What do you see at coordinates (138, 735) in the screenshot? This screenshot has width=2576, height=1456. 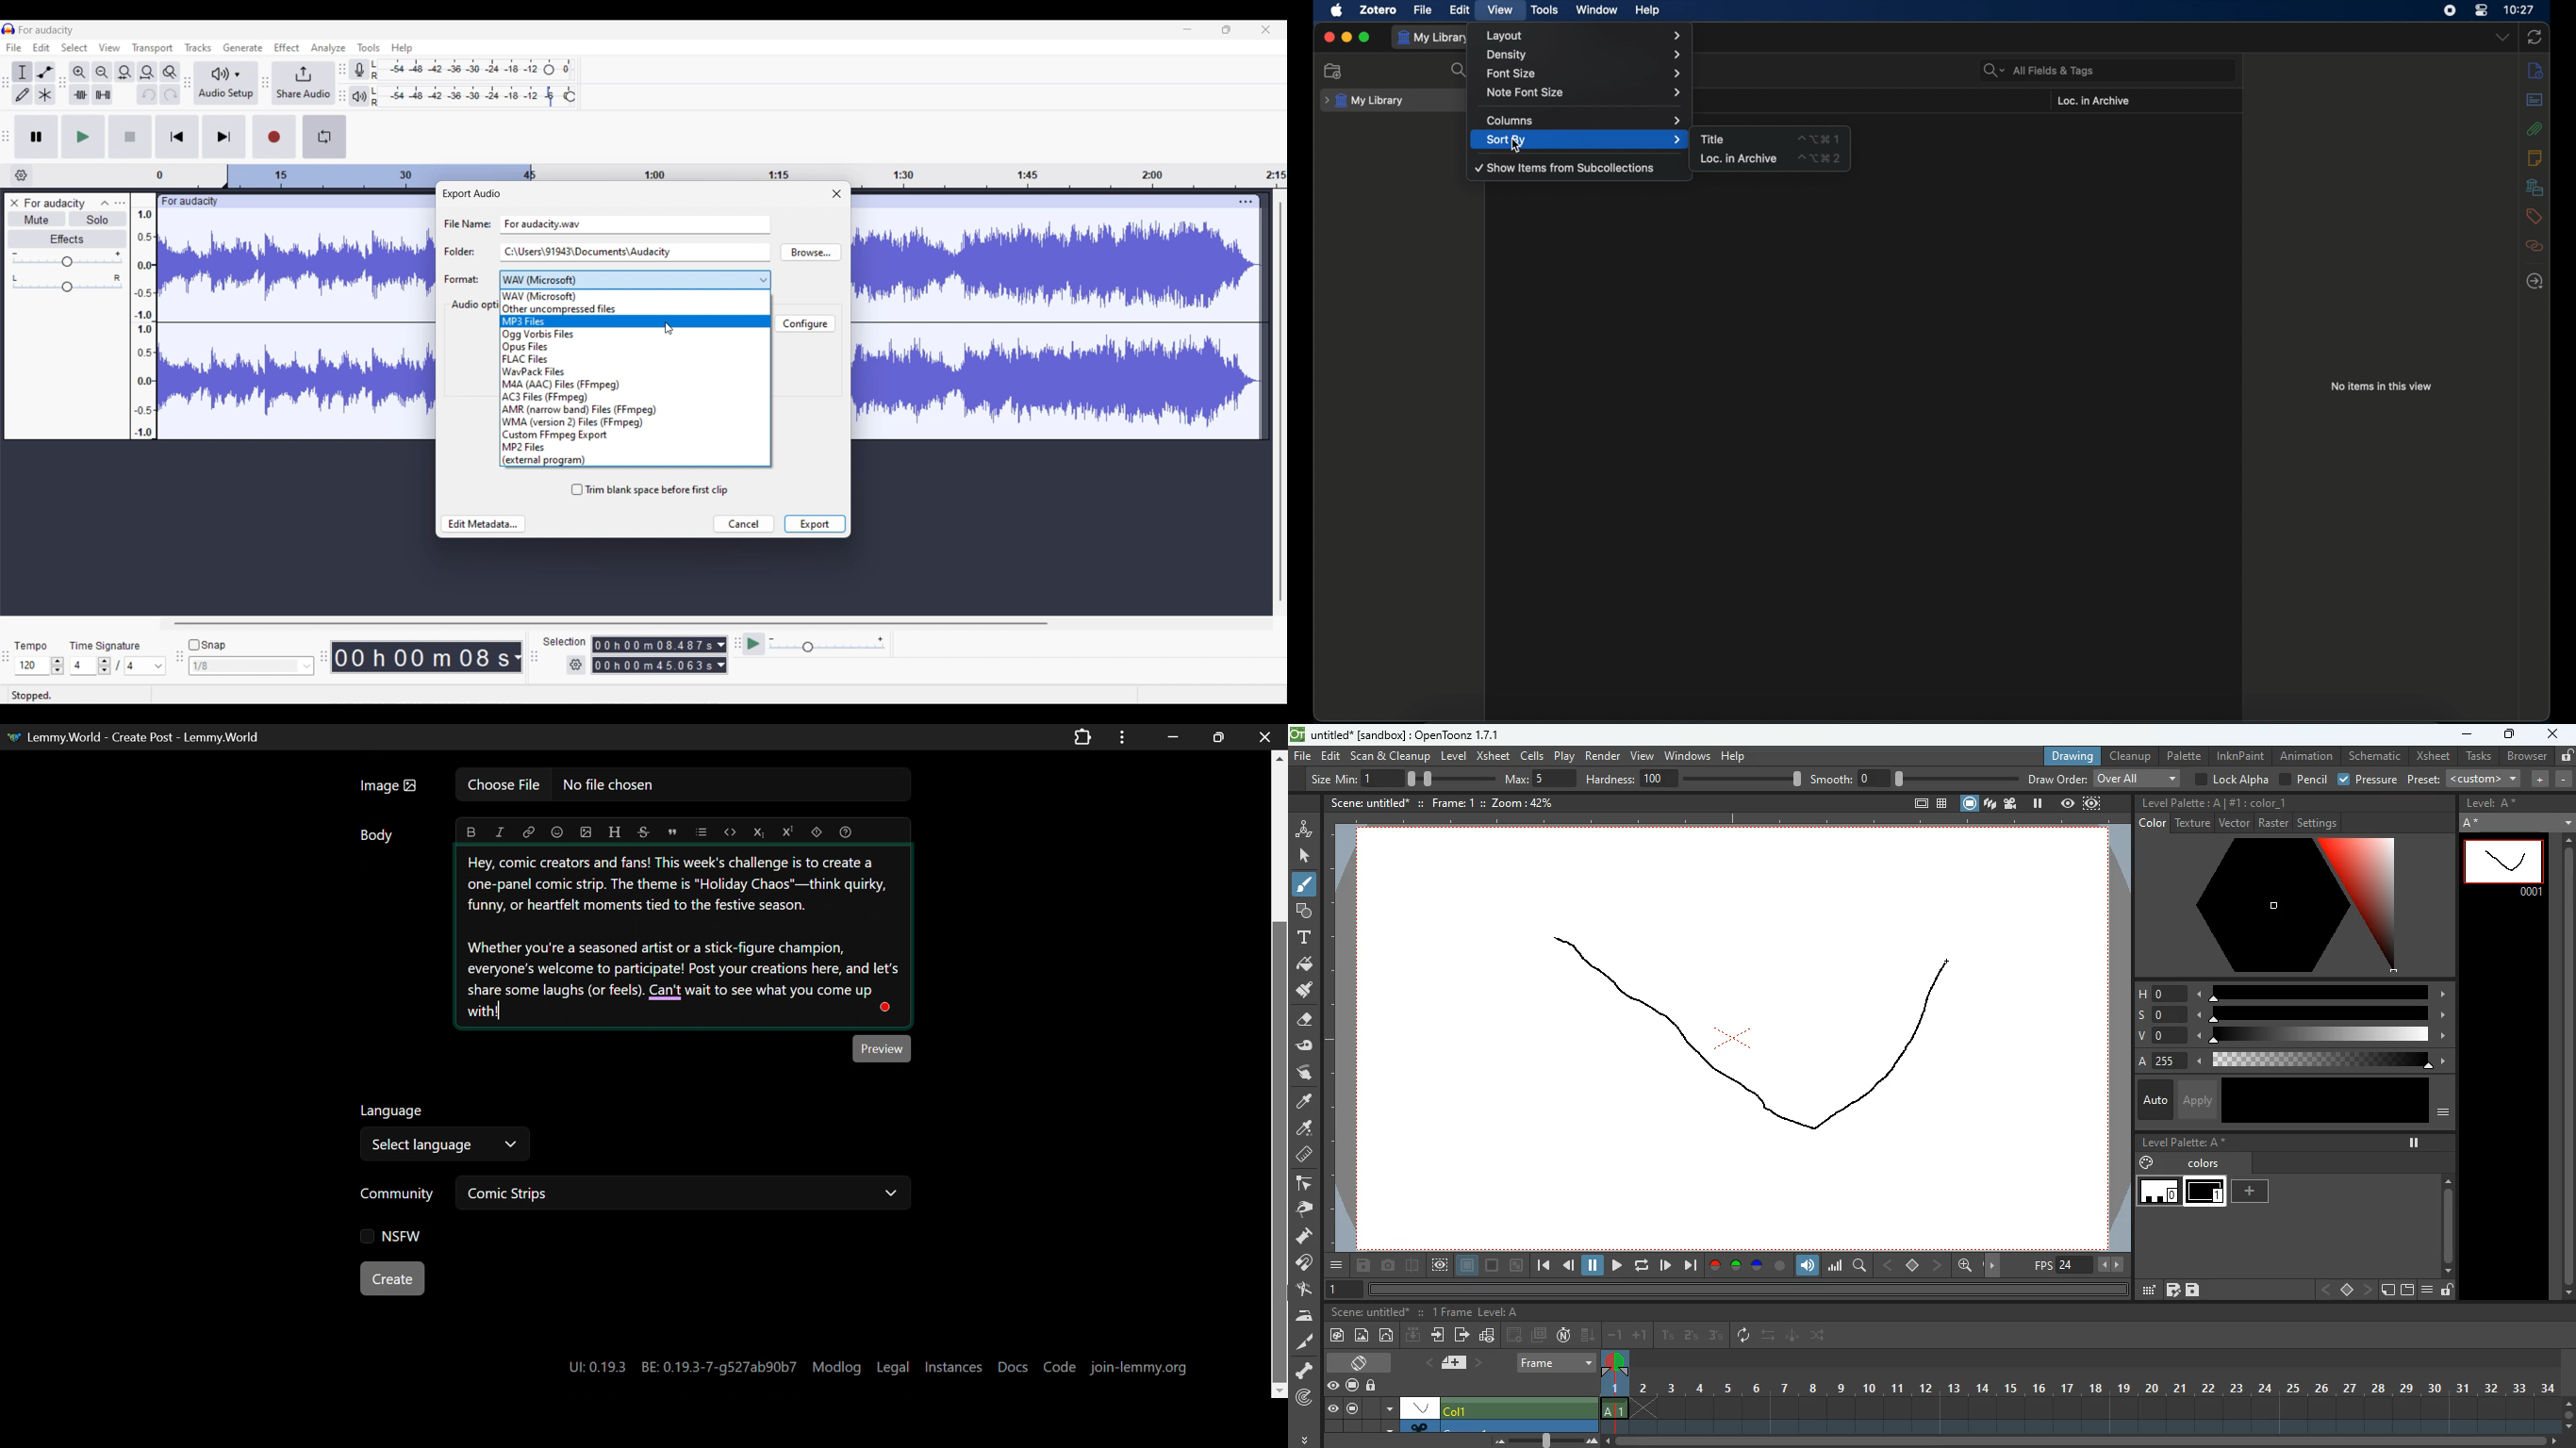 I see `Lemmy.World- Create Post -Lemmy.World` at bounding box center [138, 735].